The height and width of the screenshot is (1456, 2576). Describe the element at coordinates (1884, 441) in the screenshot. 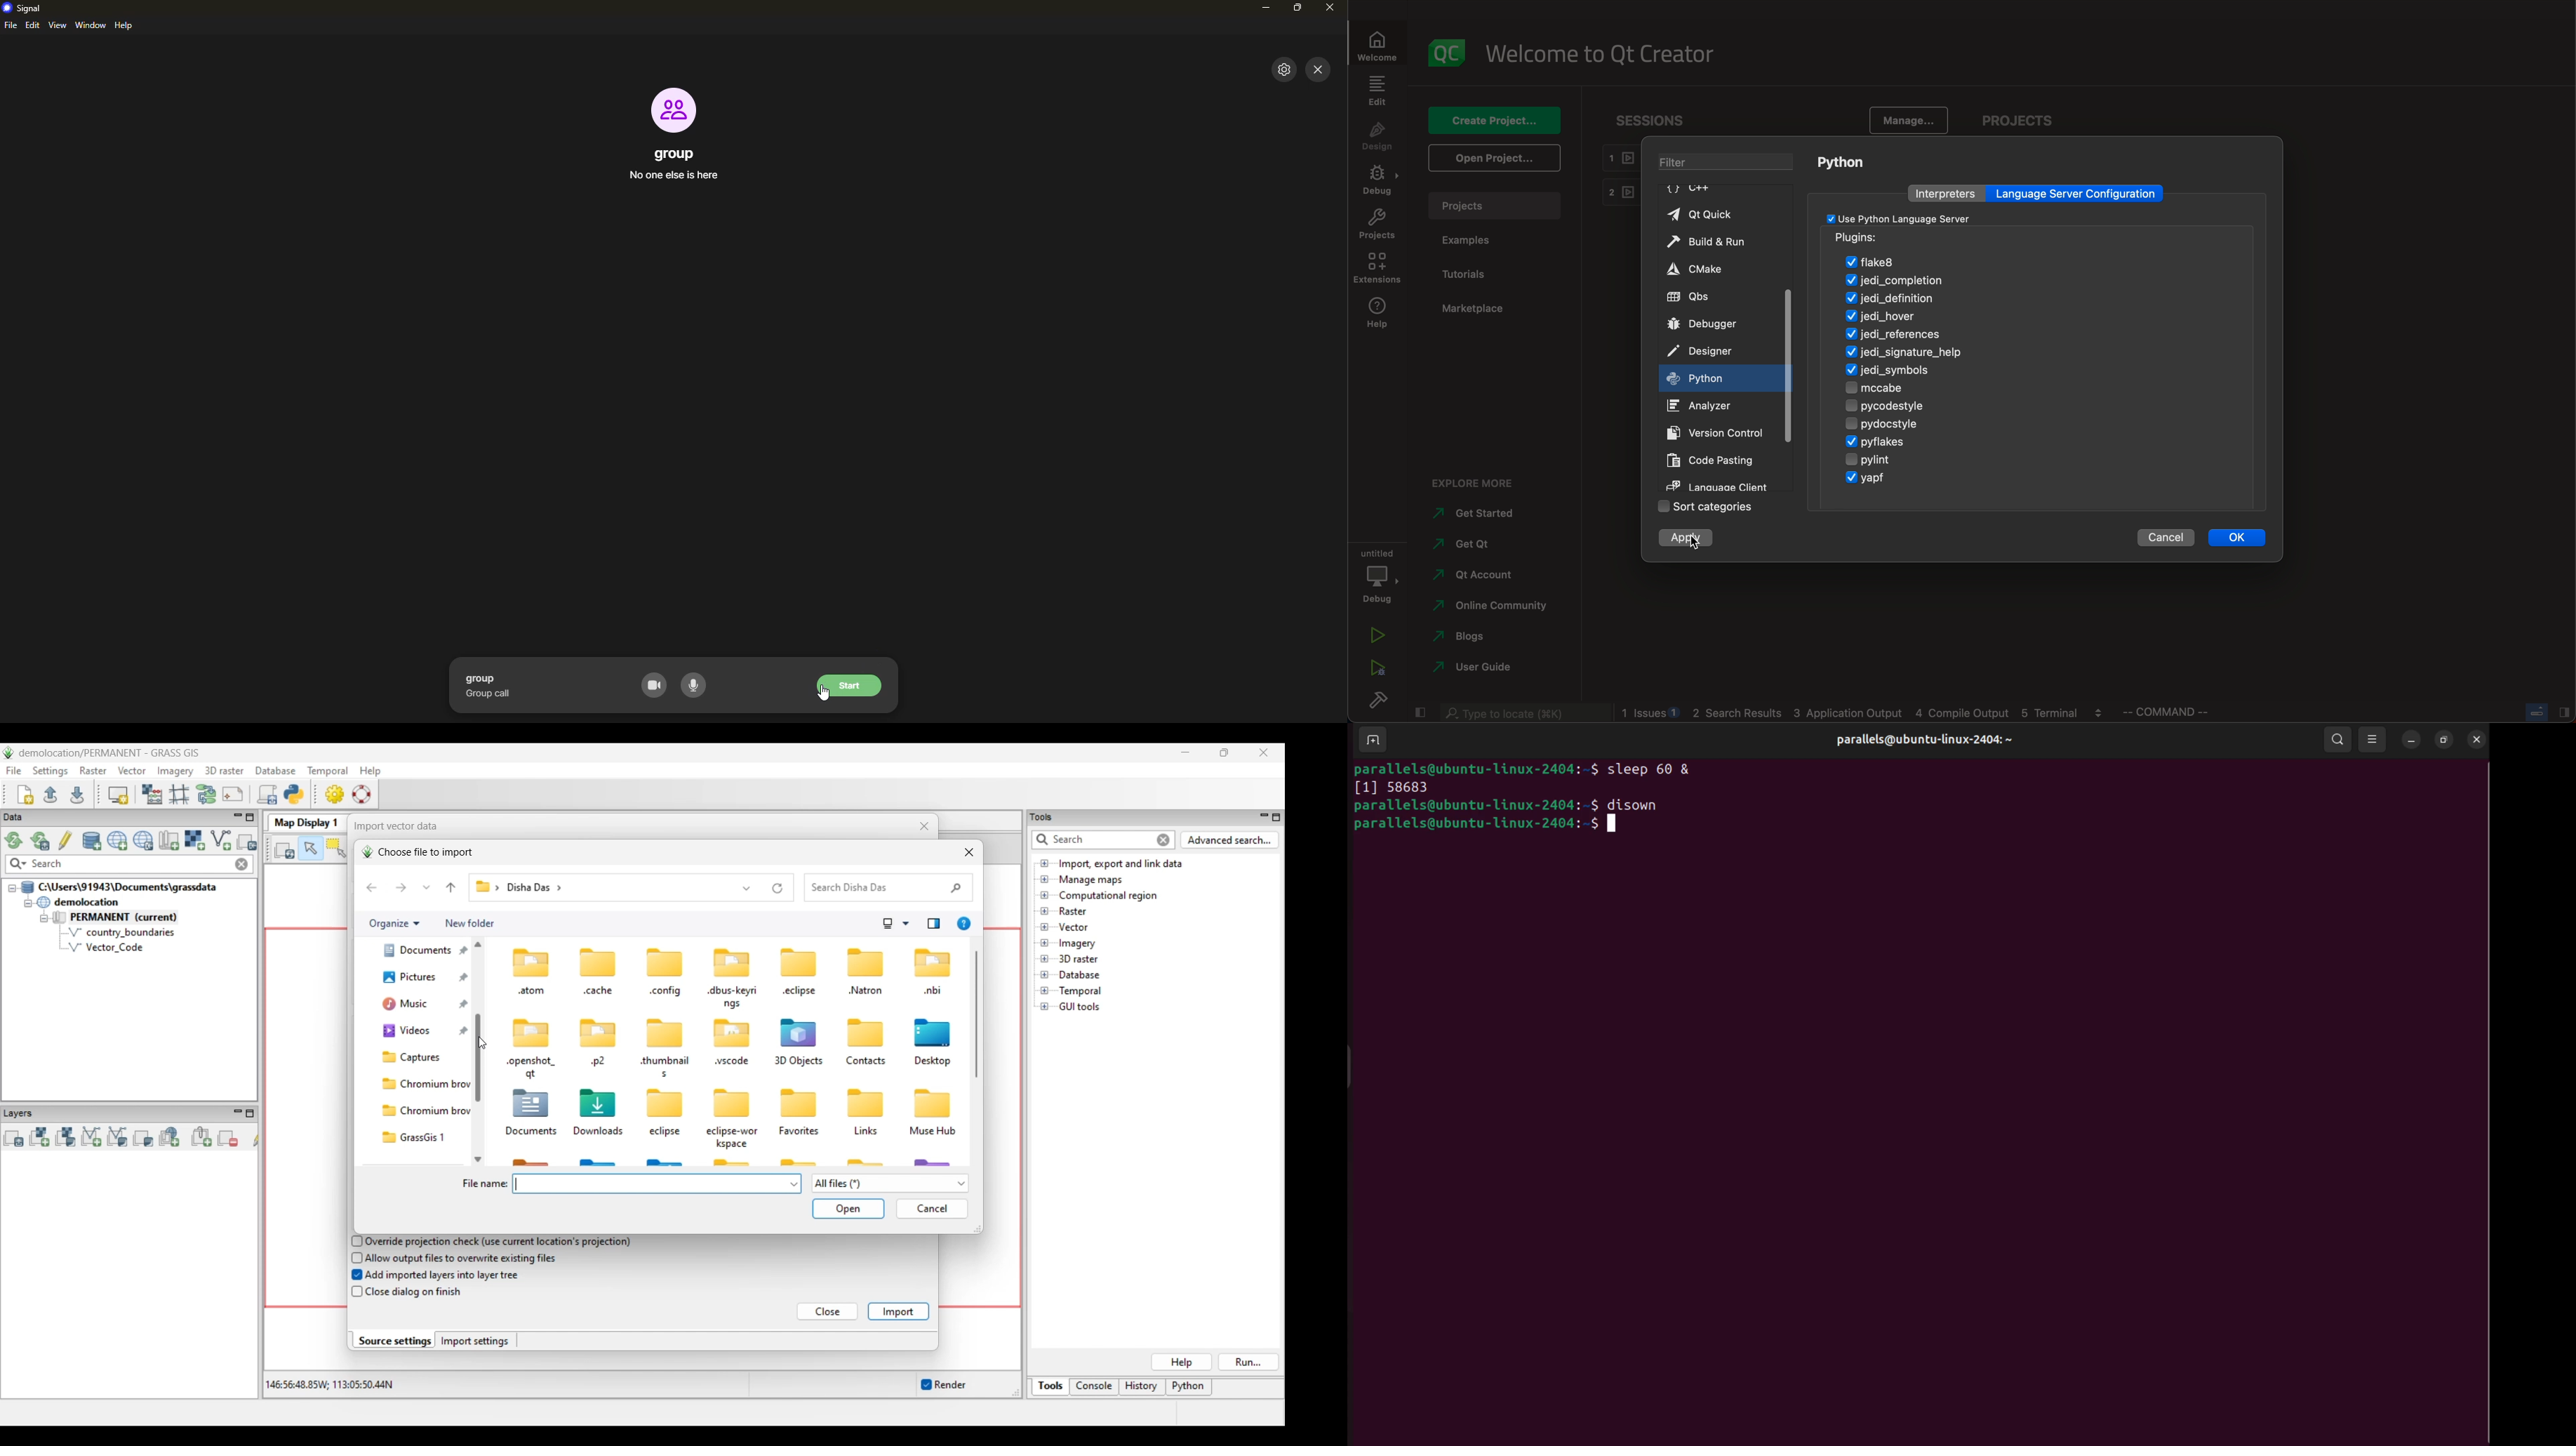

I see `pyflakes` at that location.